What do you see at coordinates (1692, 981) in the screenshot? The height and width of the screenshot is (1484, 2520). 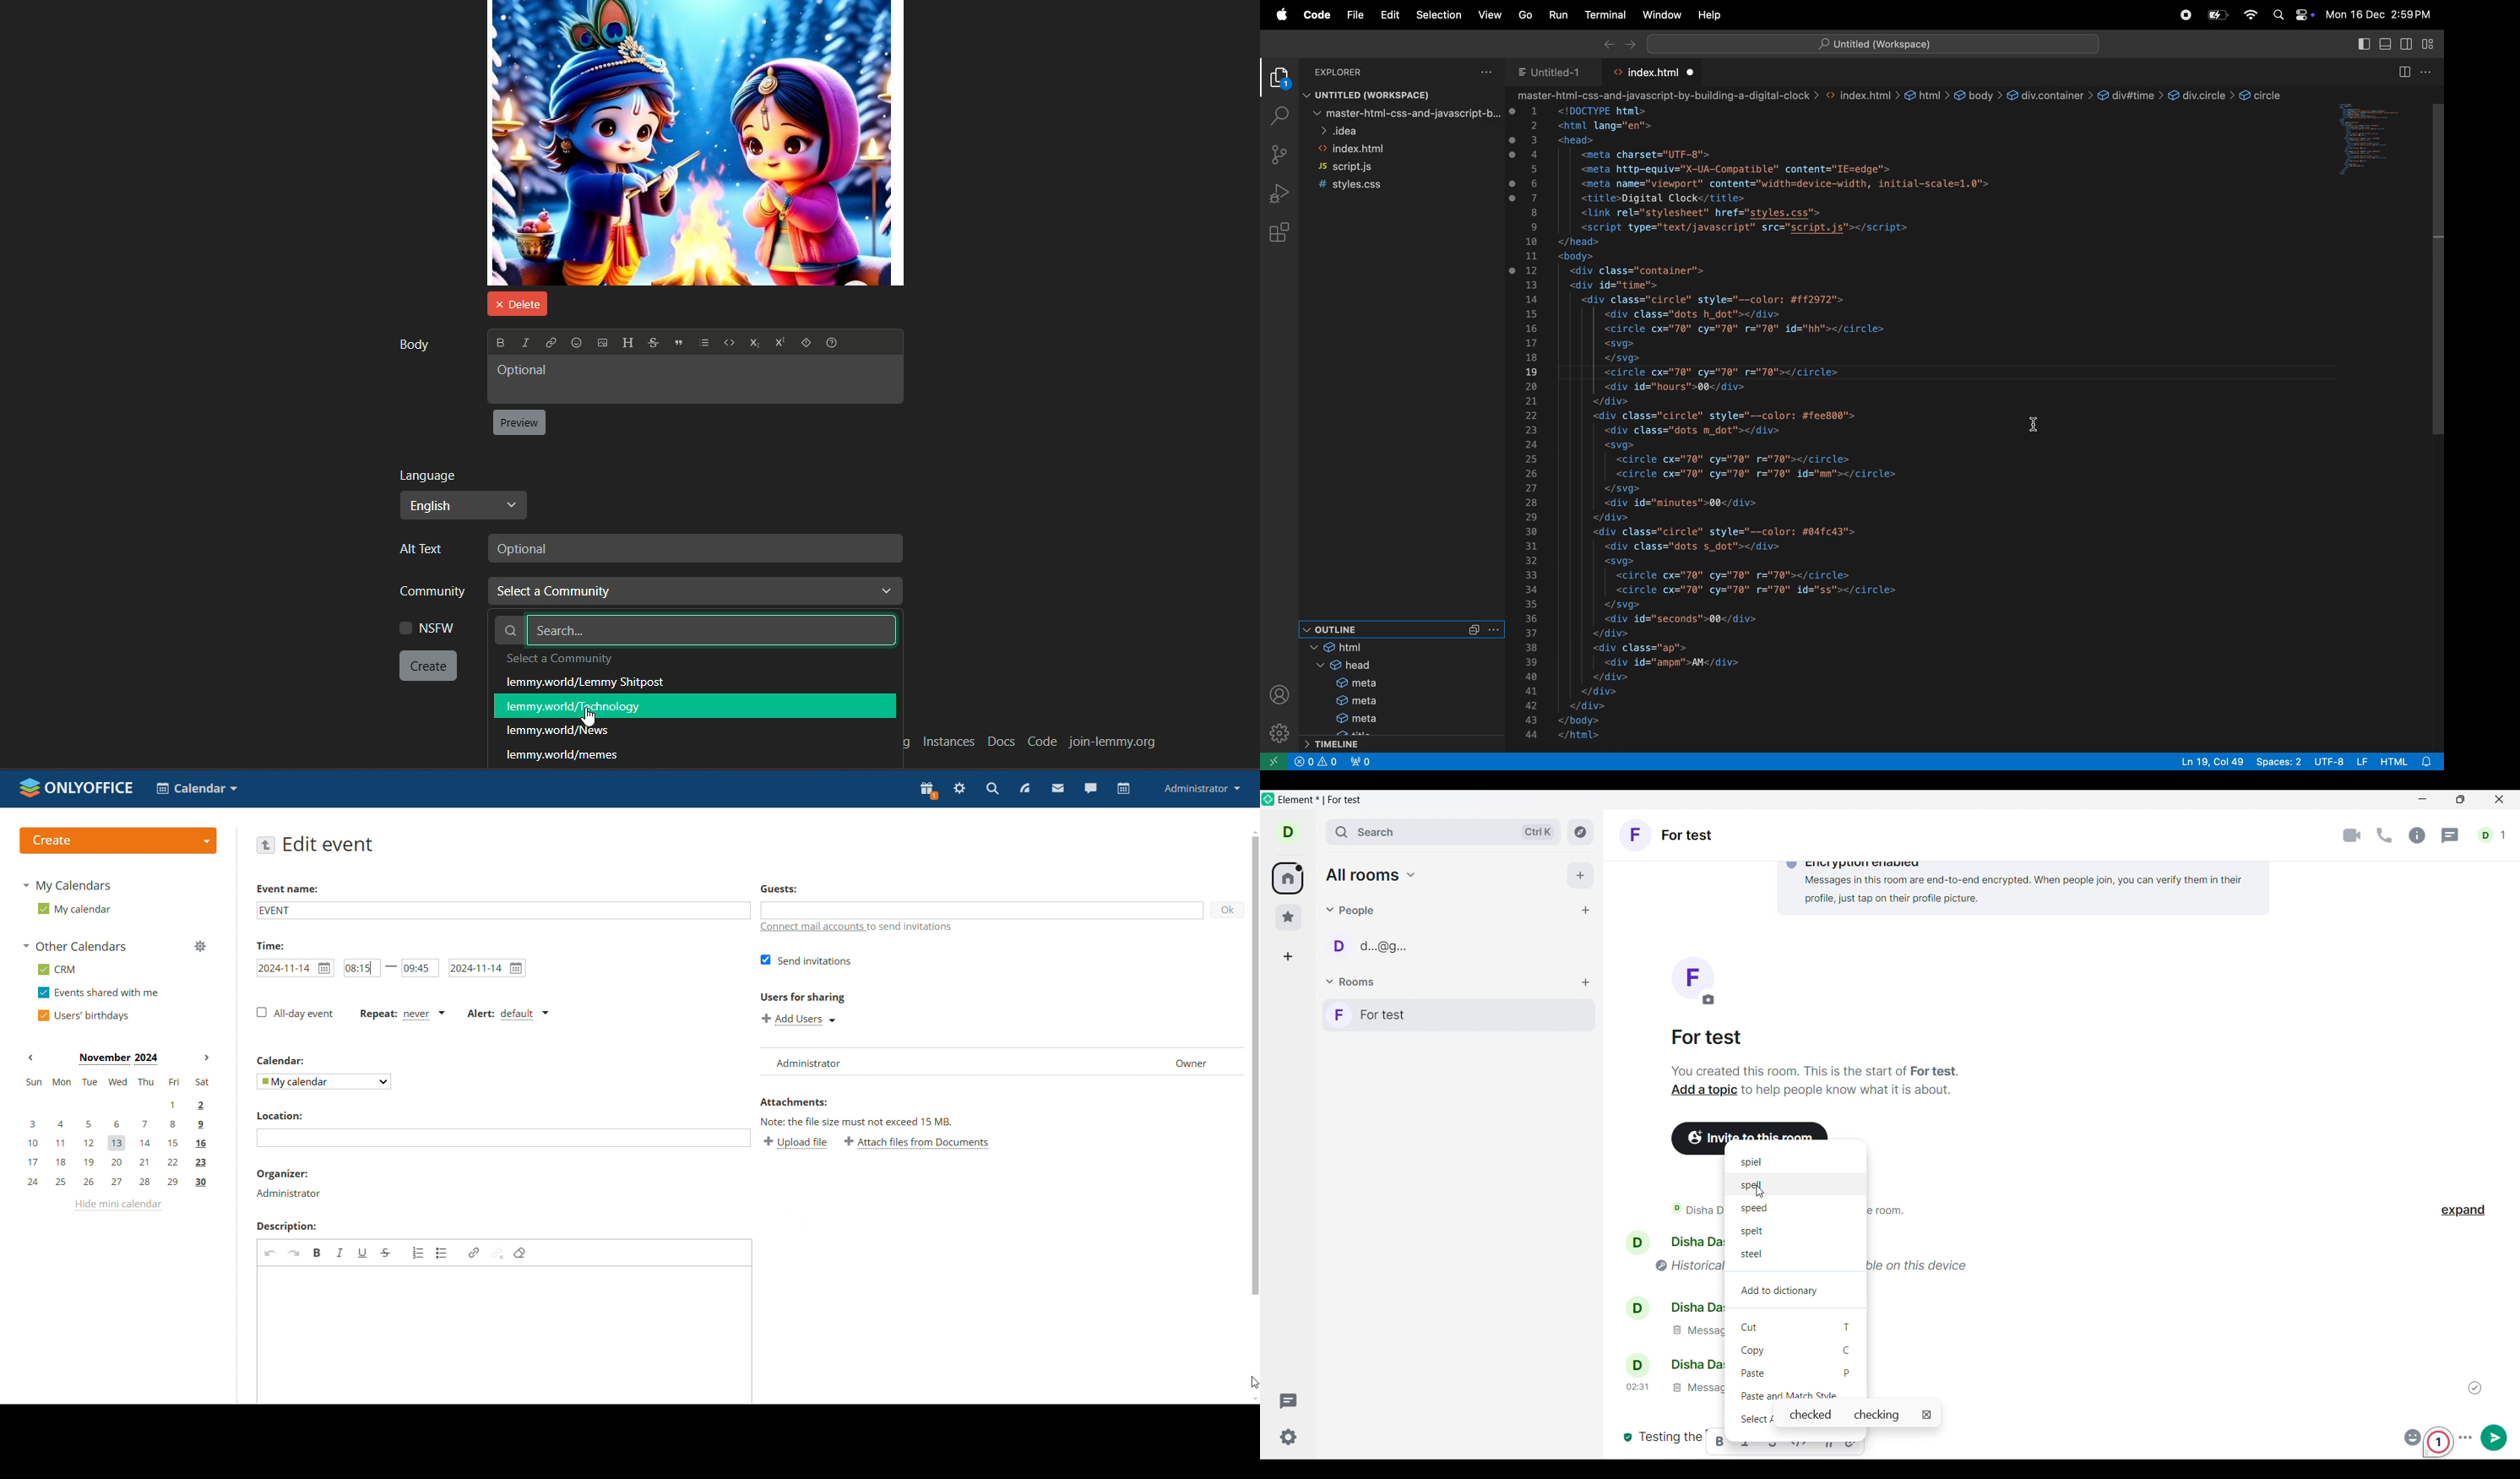 I see `f` at bounding box center [1692, 981].